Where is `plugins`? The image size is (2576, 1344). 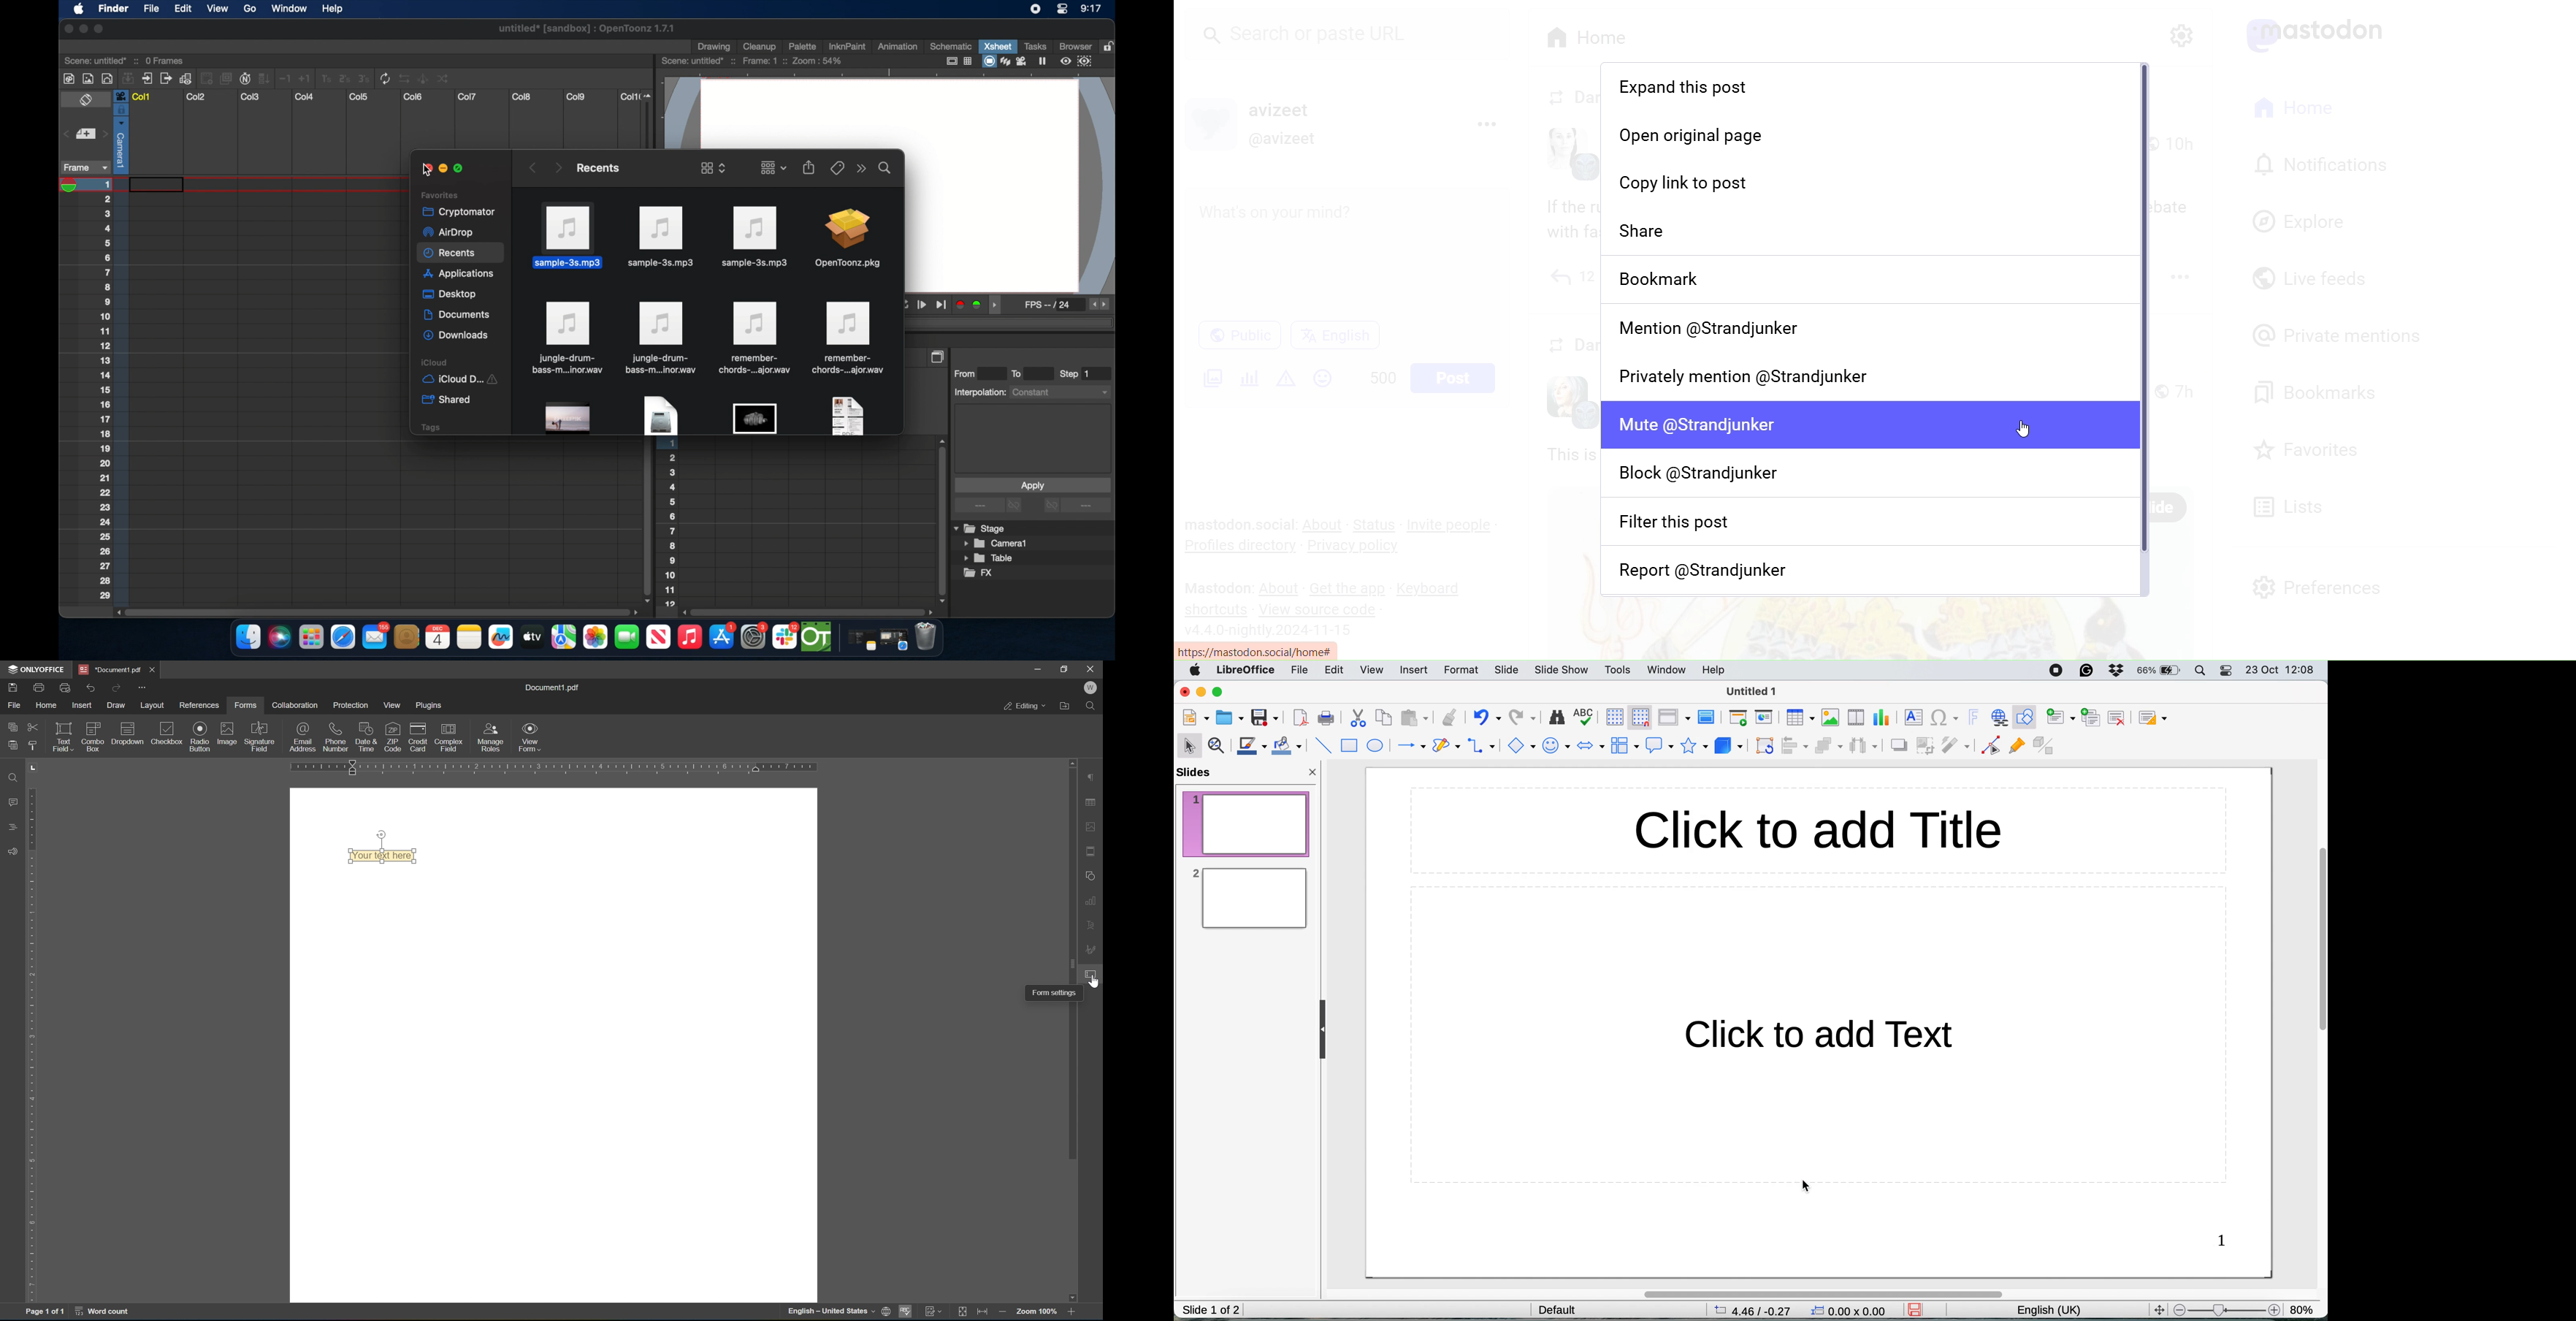 plugins is located at coordinates (428, 705).